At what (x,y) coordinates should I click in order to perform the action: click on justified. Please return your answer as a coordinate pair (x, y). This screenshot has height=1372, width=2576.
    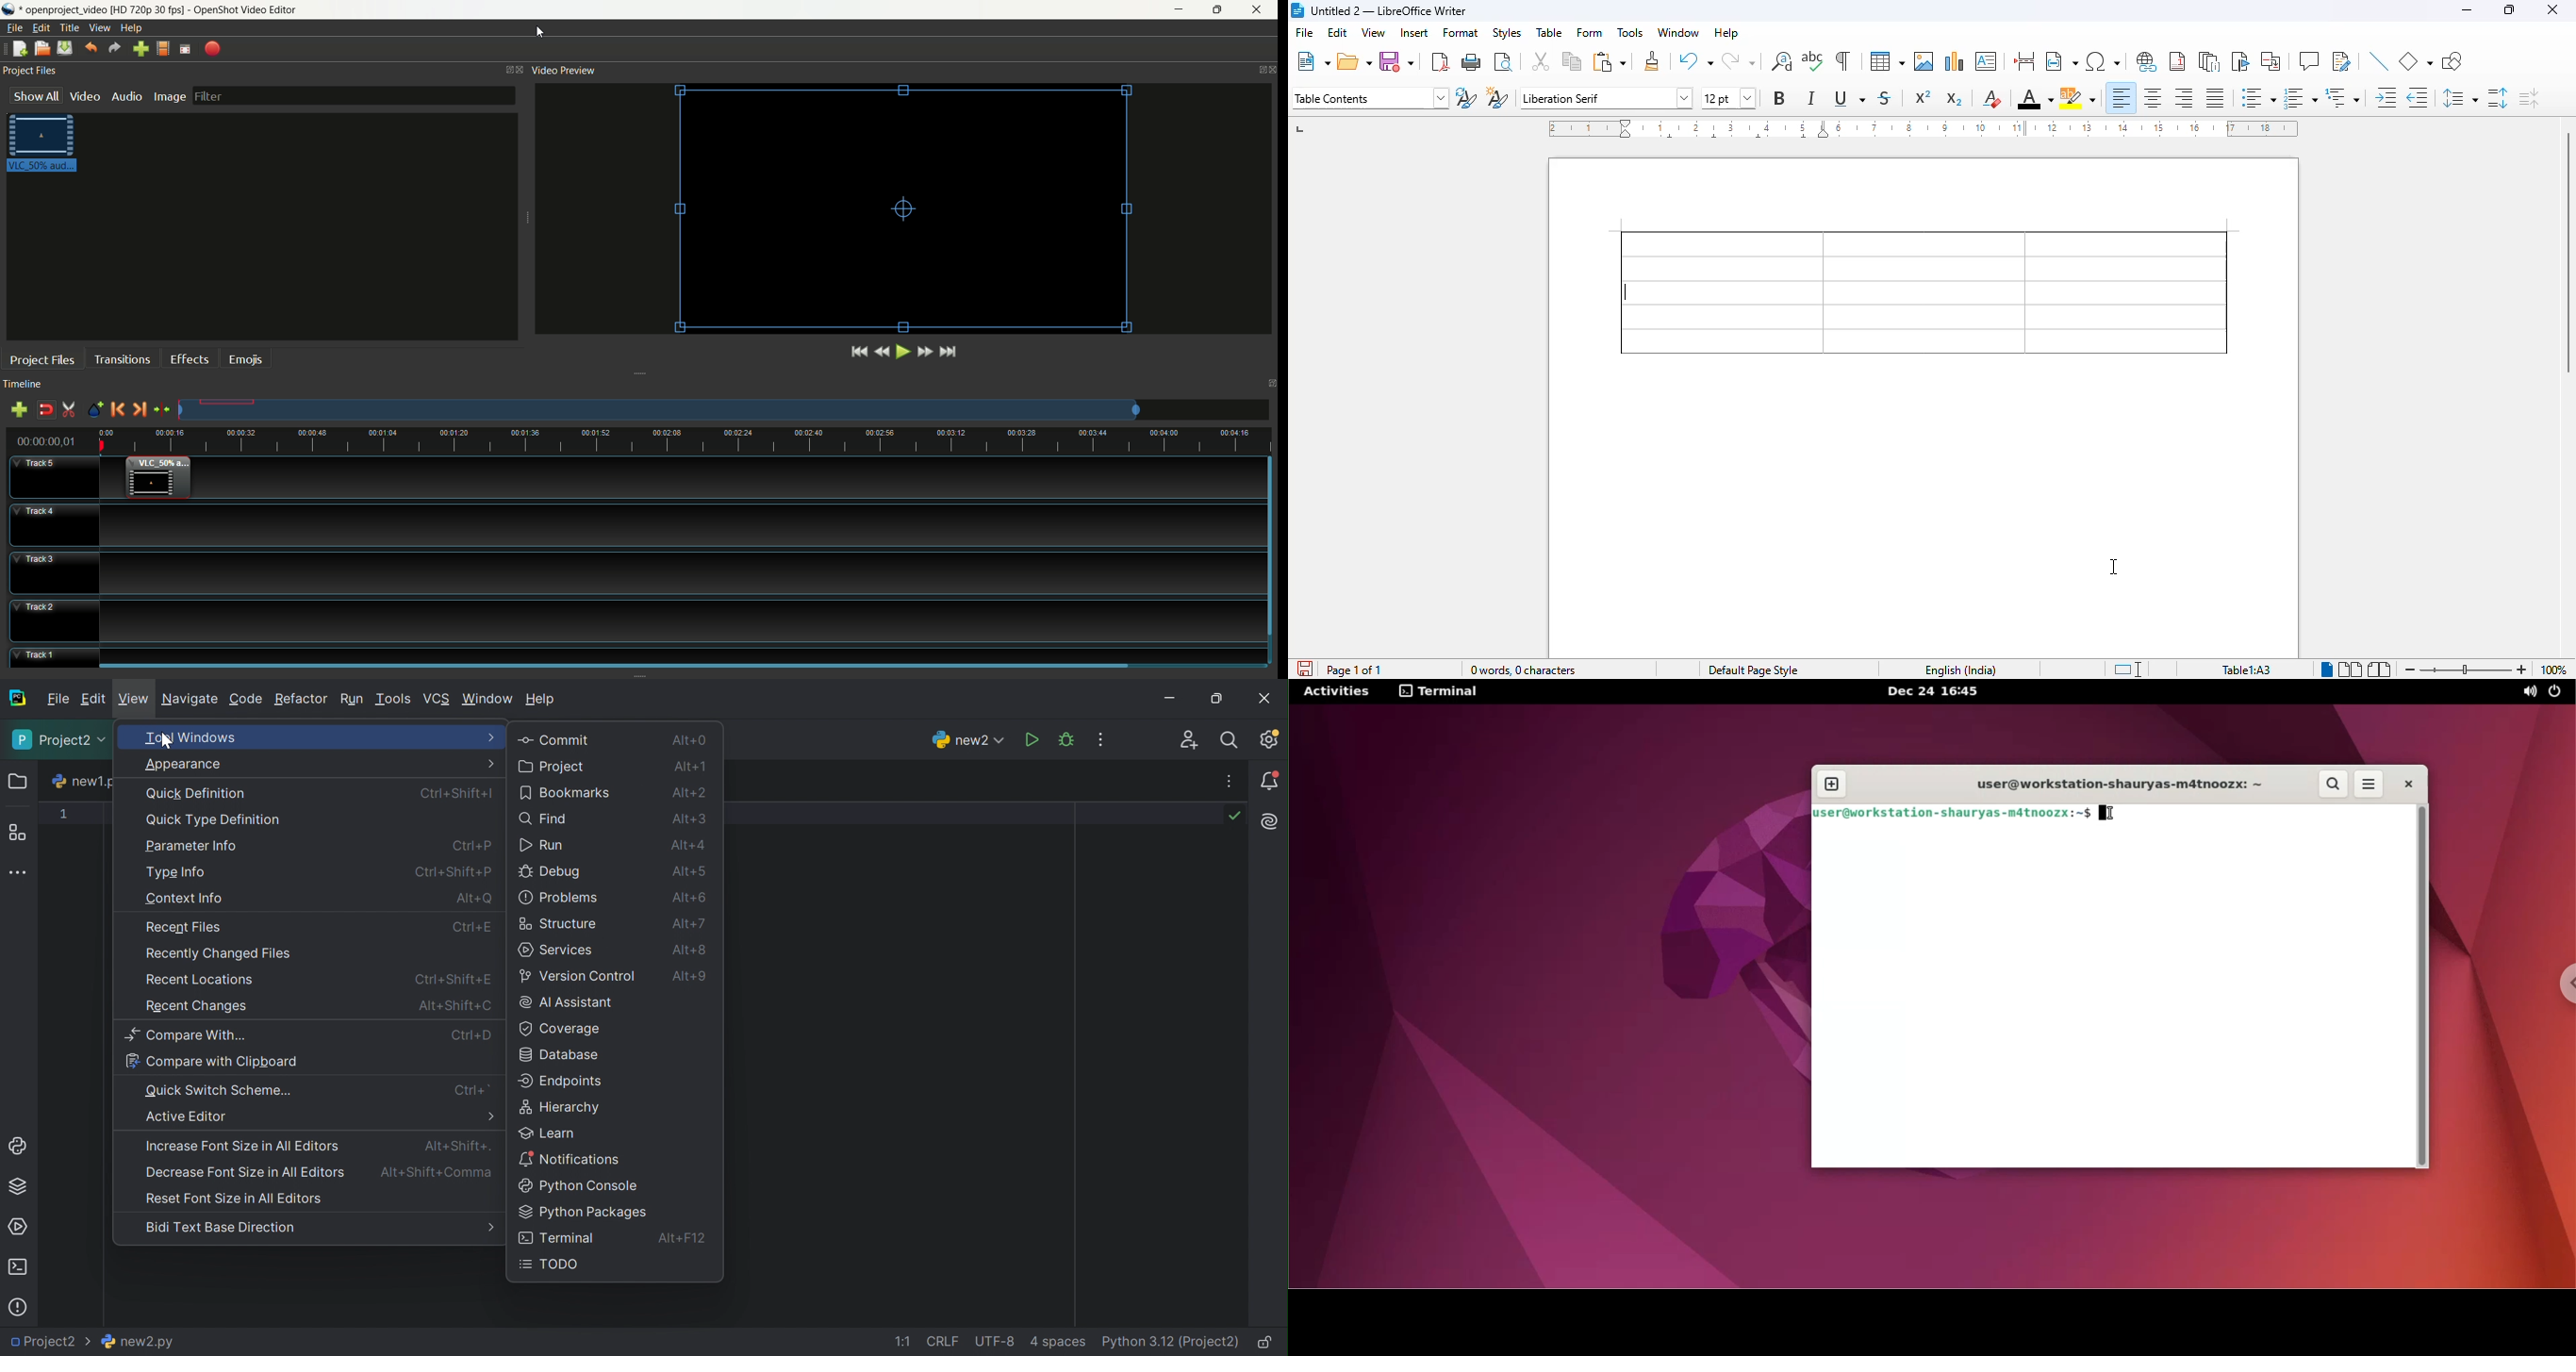
    Looking at the image, I should click on (2216, 98).